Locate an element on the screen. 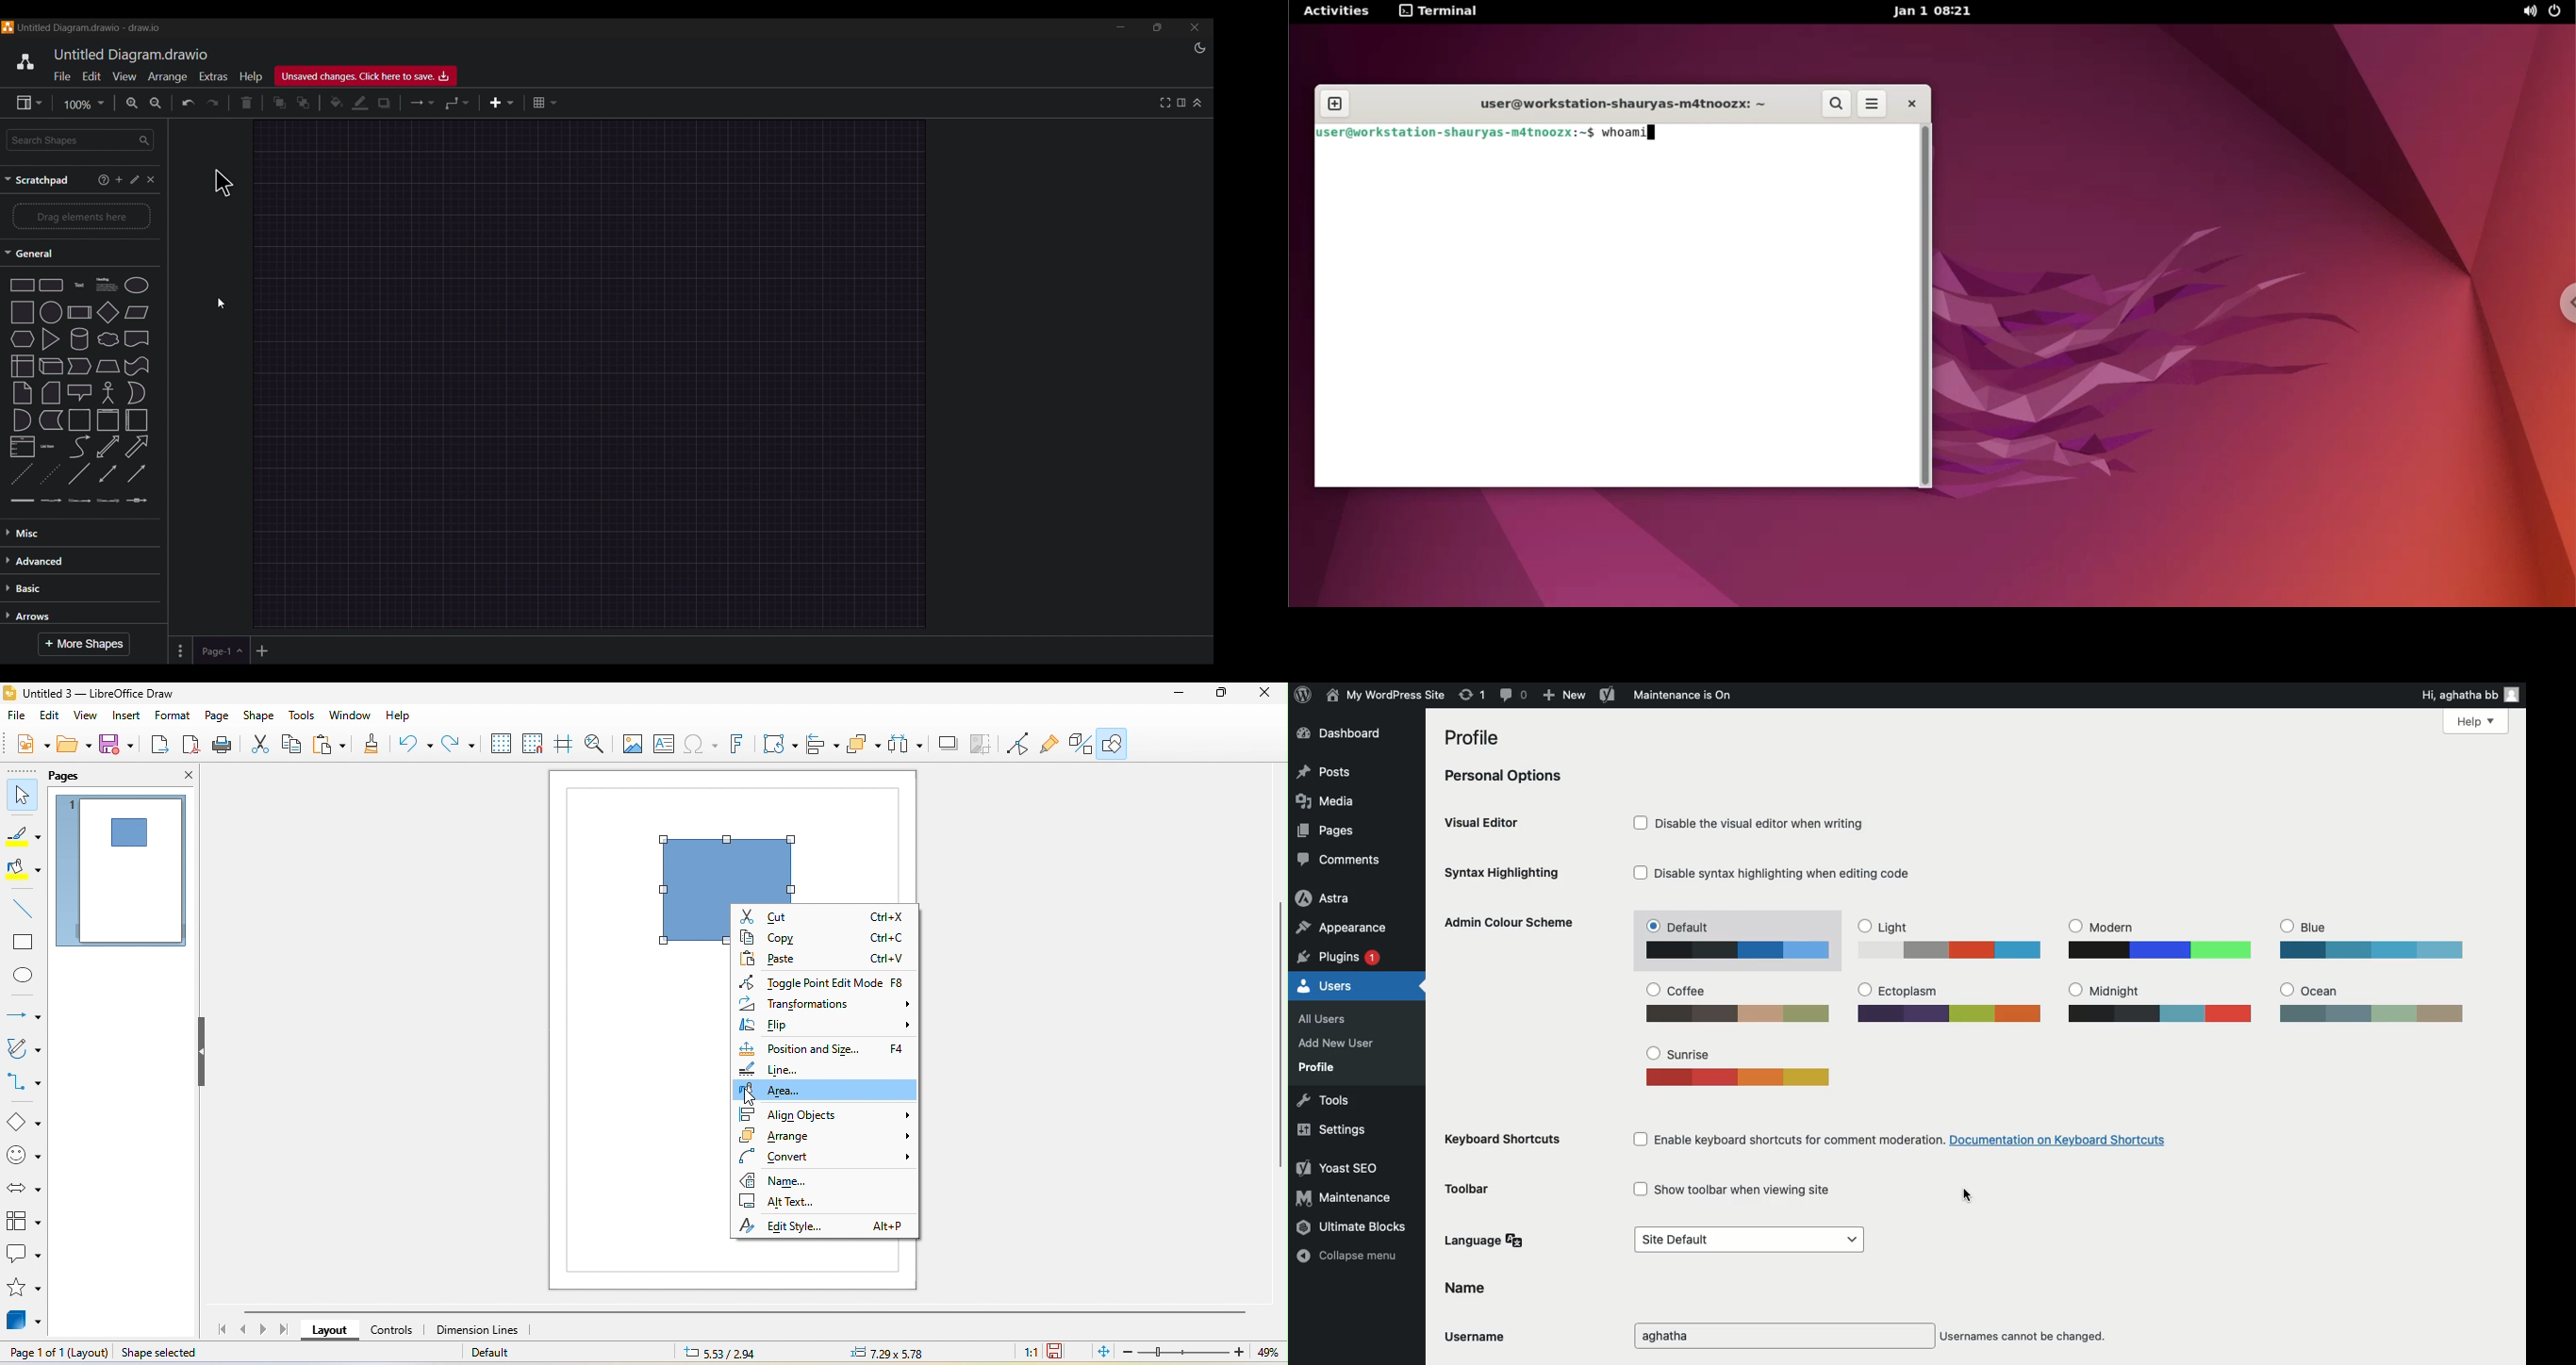  cut is located at coordinates (258, 745).